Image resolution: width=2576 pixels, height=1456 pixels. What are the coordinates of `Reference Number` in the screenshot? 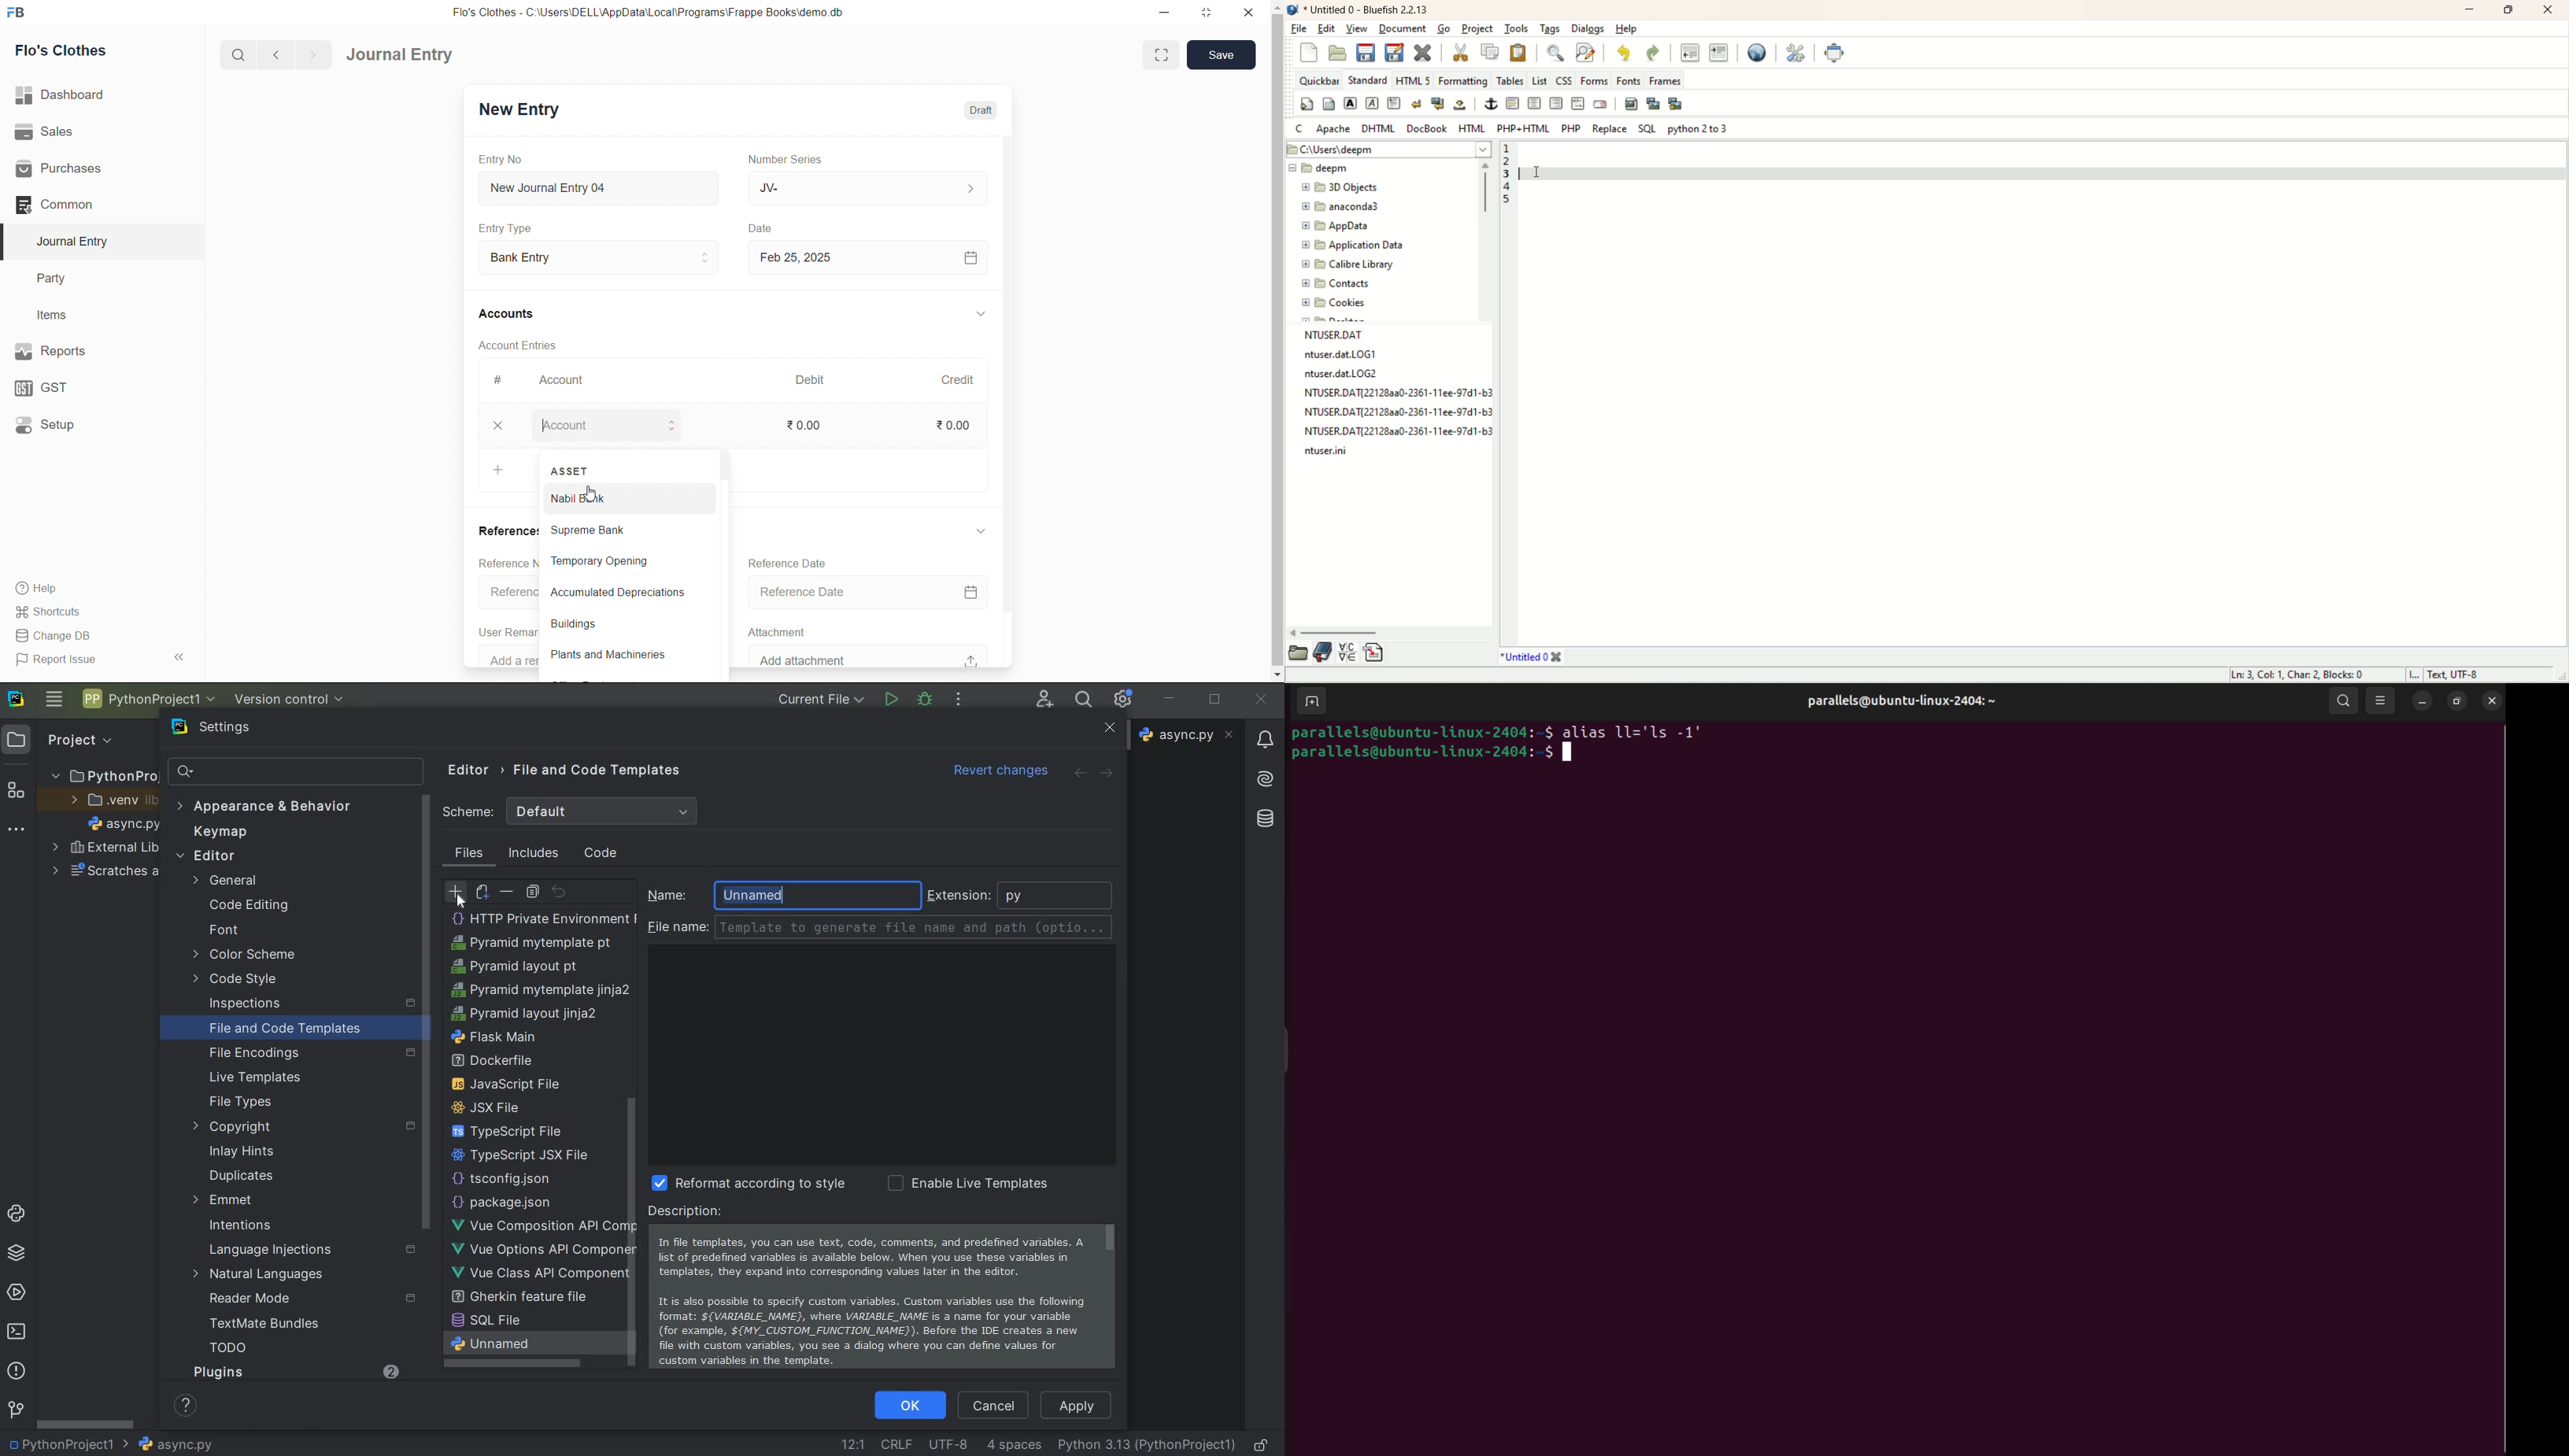 It's located at (502, 561).